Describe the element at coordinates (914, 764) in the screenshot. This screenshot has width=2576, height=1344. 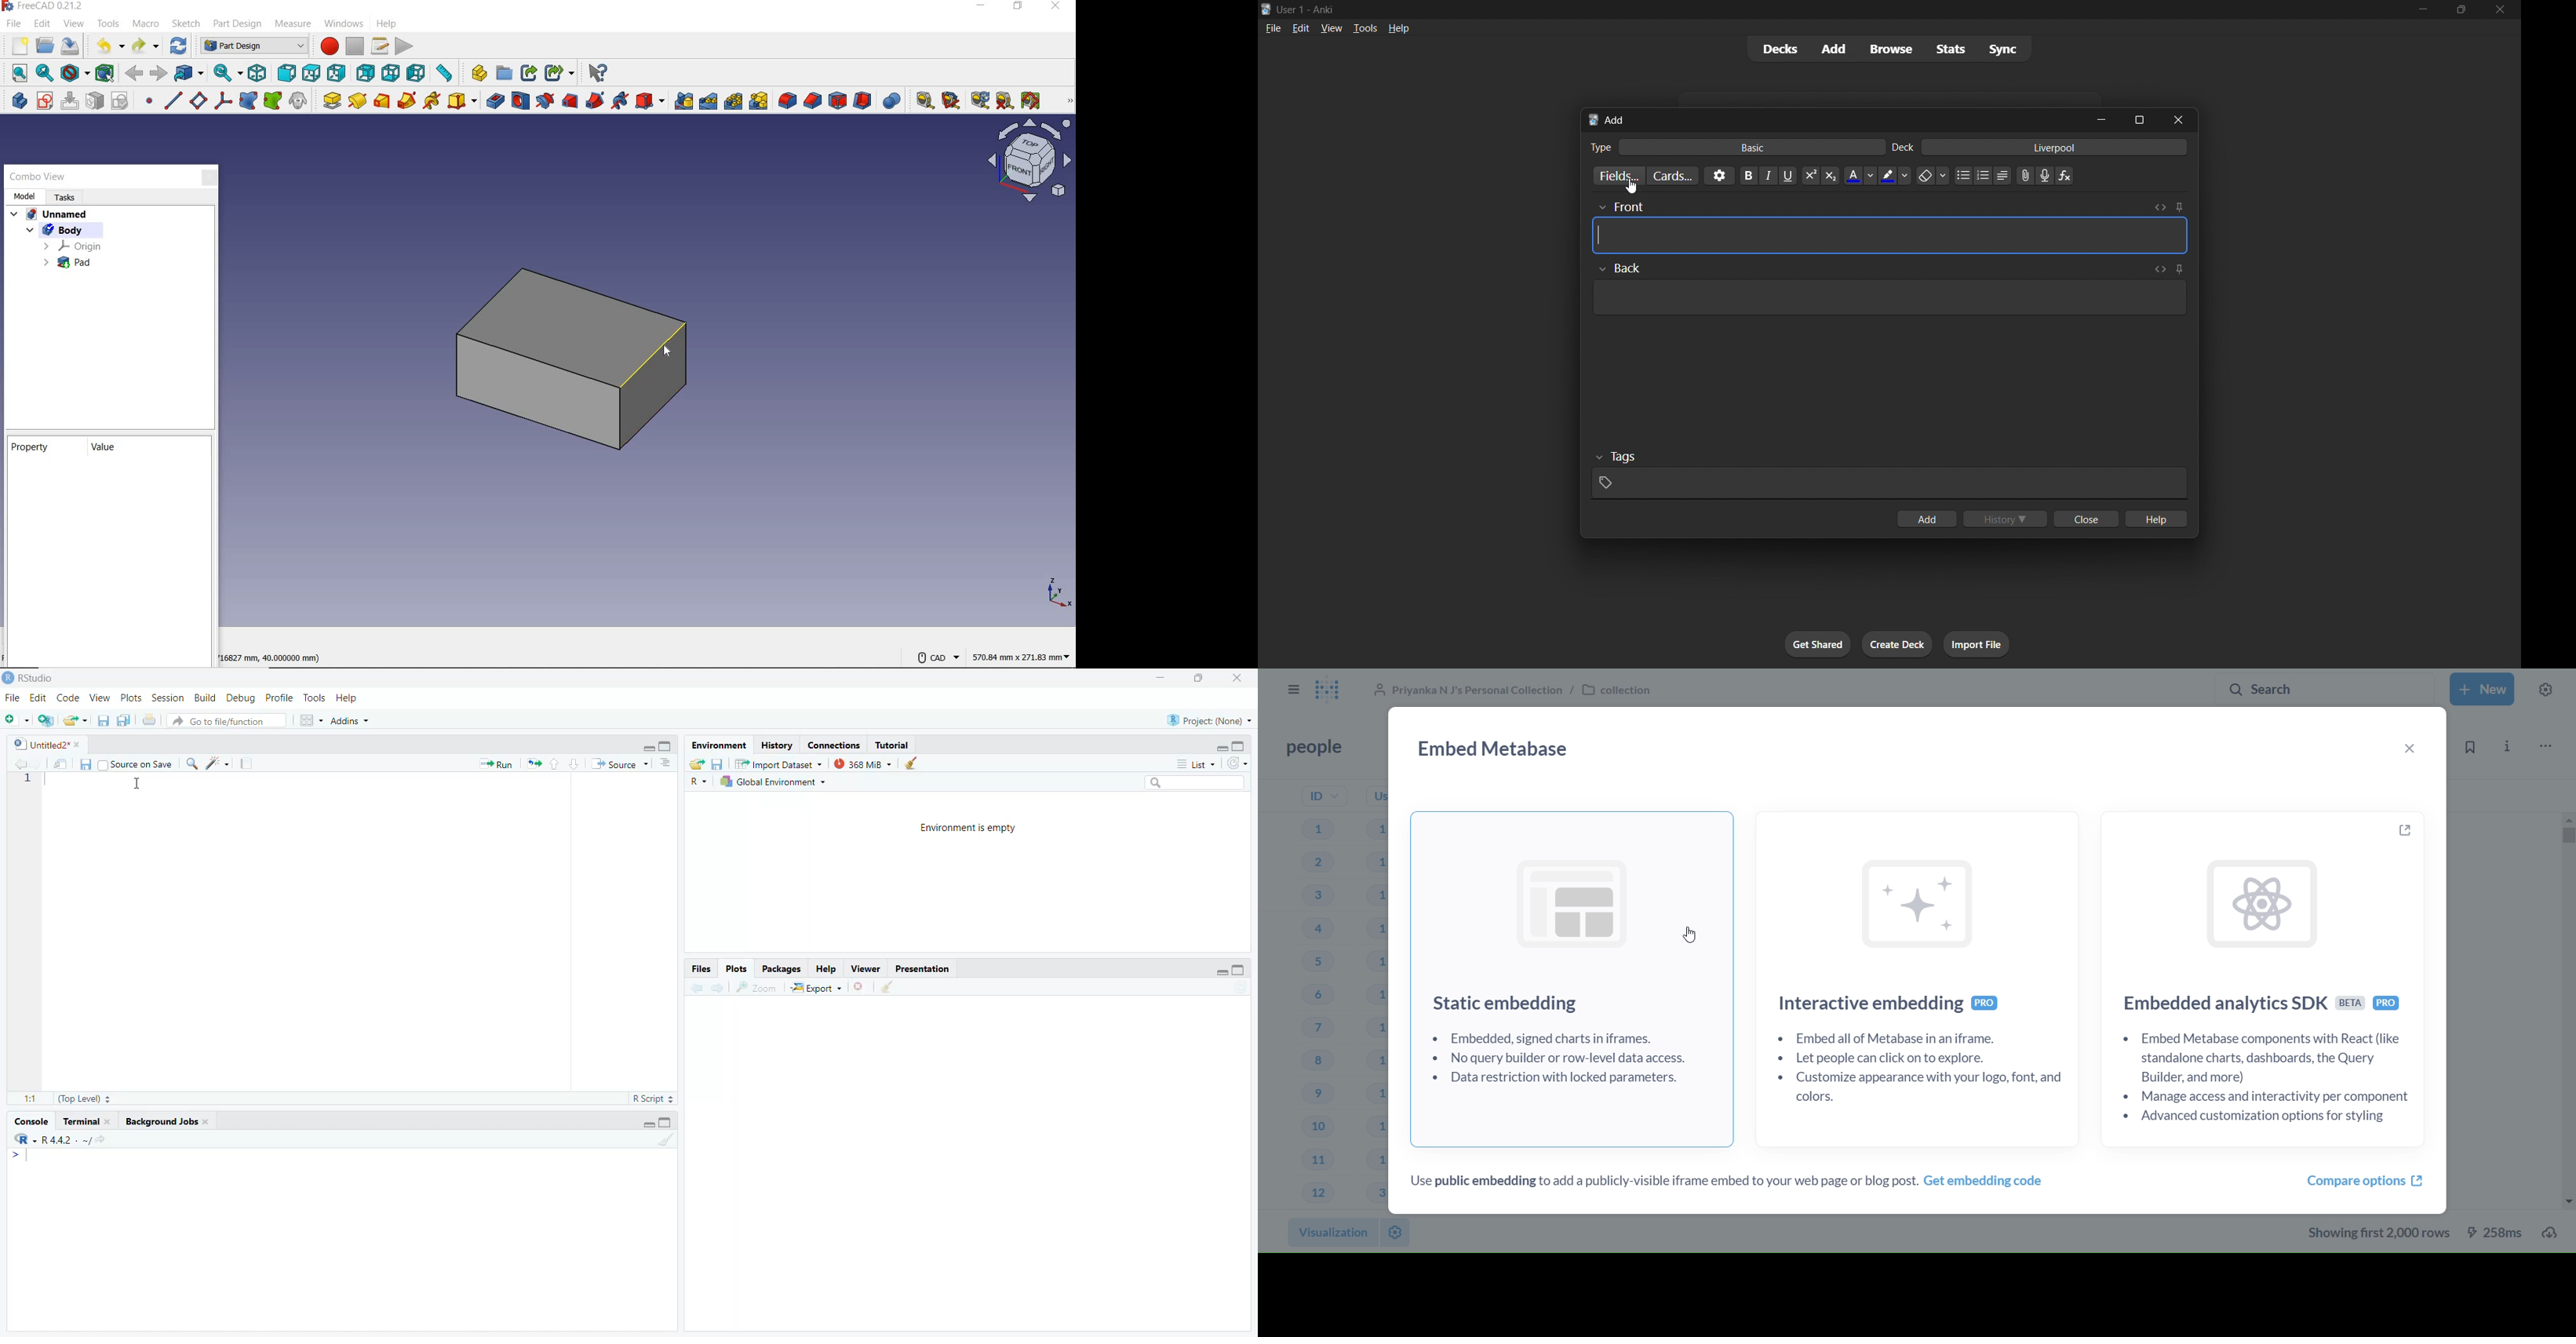
I see `clear` at that location.